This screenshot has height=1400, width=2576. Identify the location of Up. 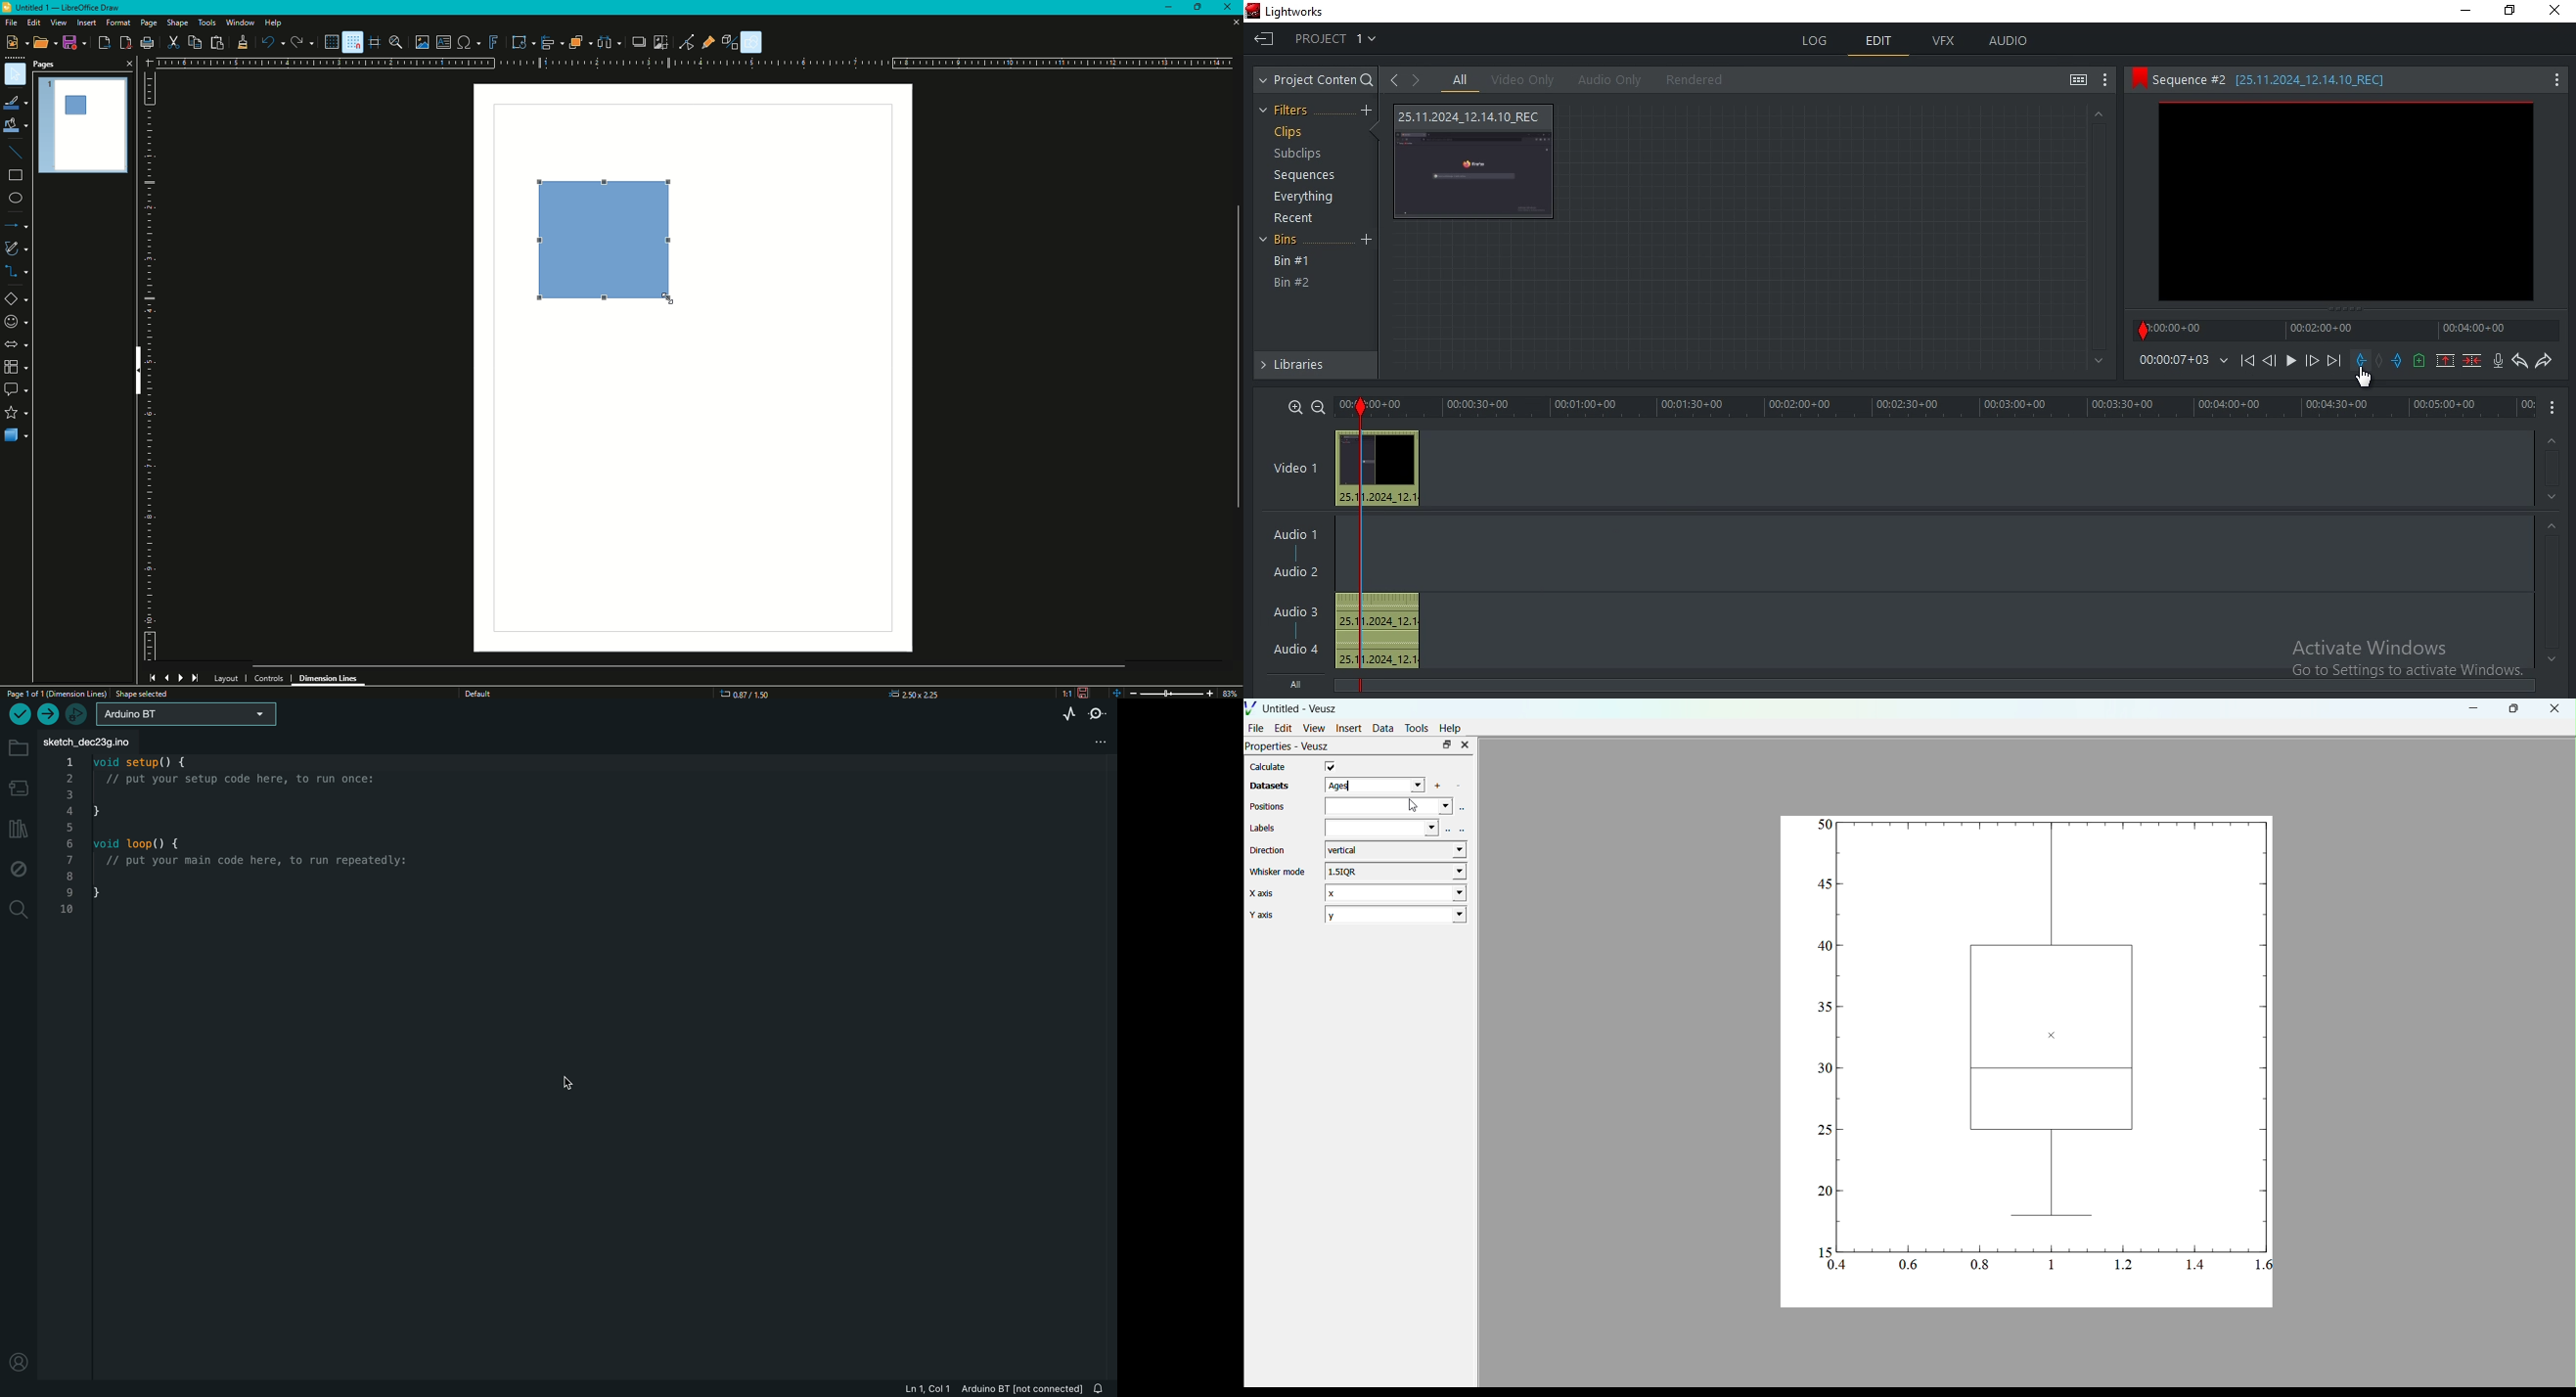
(2553, 525).